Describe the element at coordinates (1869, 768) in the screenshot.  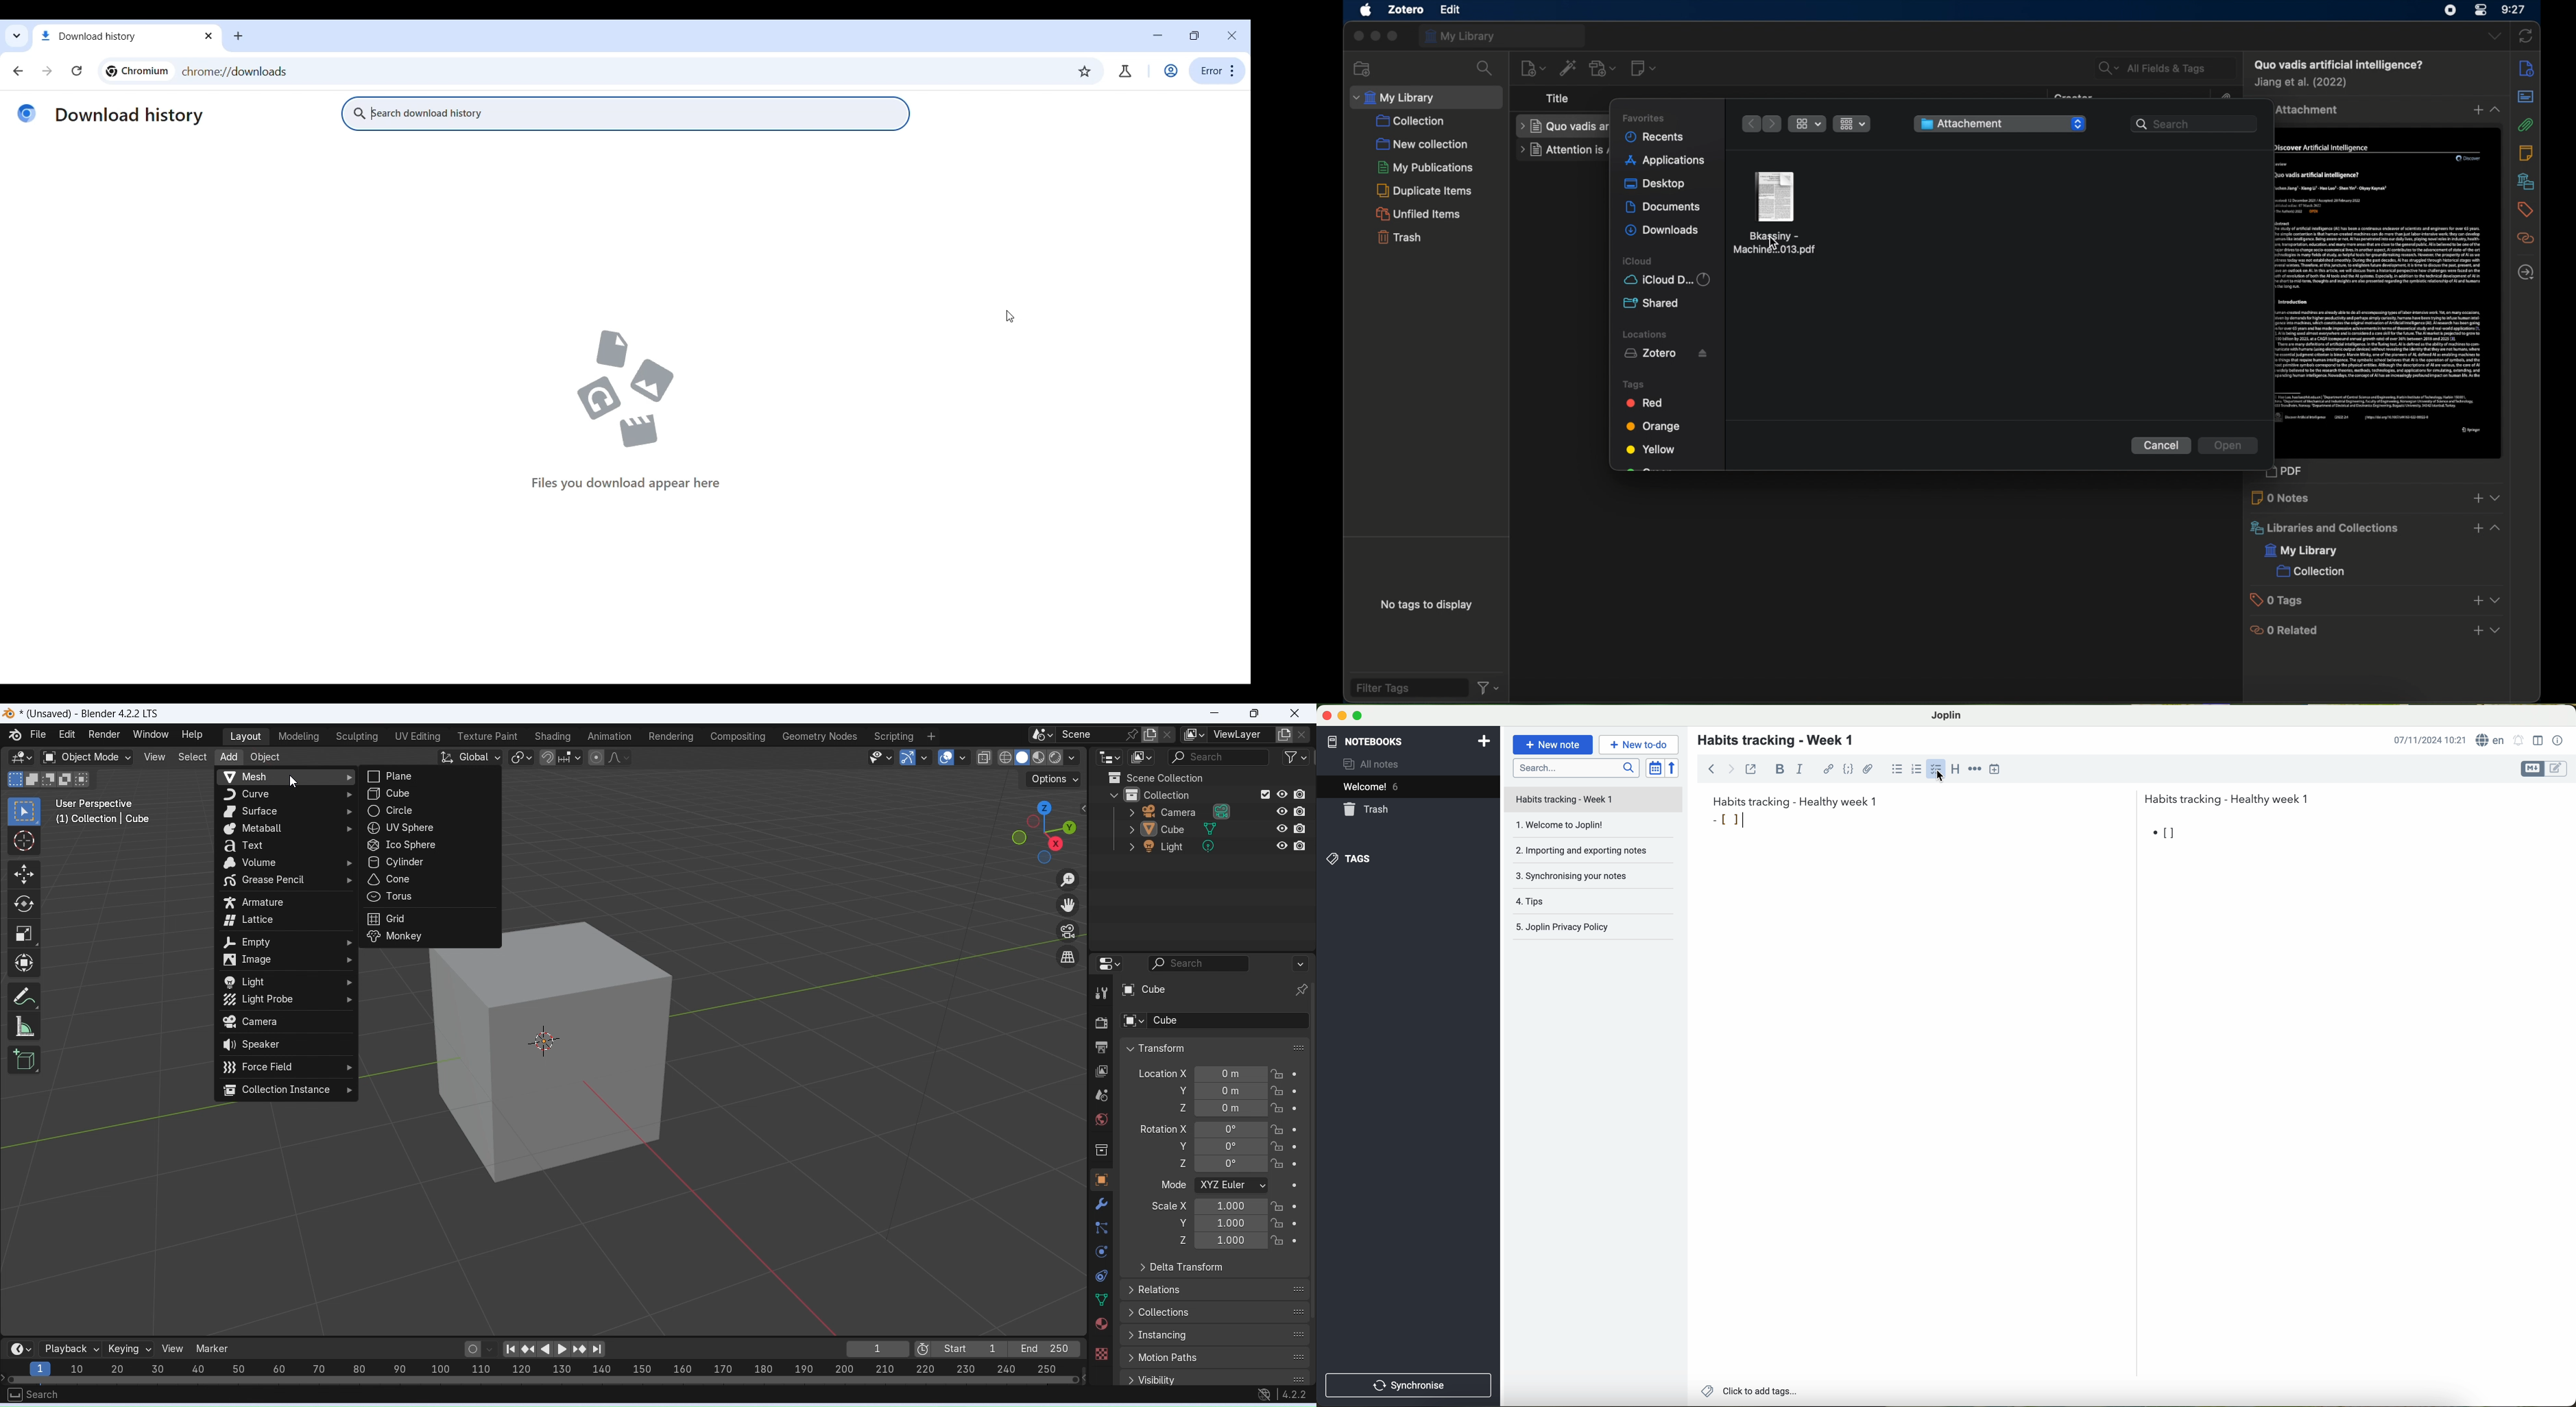
I see `attach file` at that location.